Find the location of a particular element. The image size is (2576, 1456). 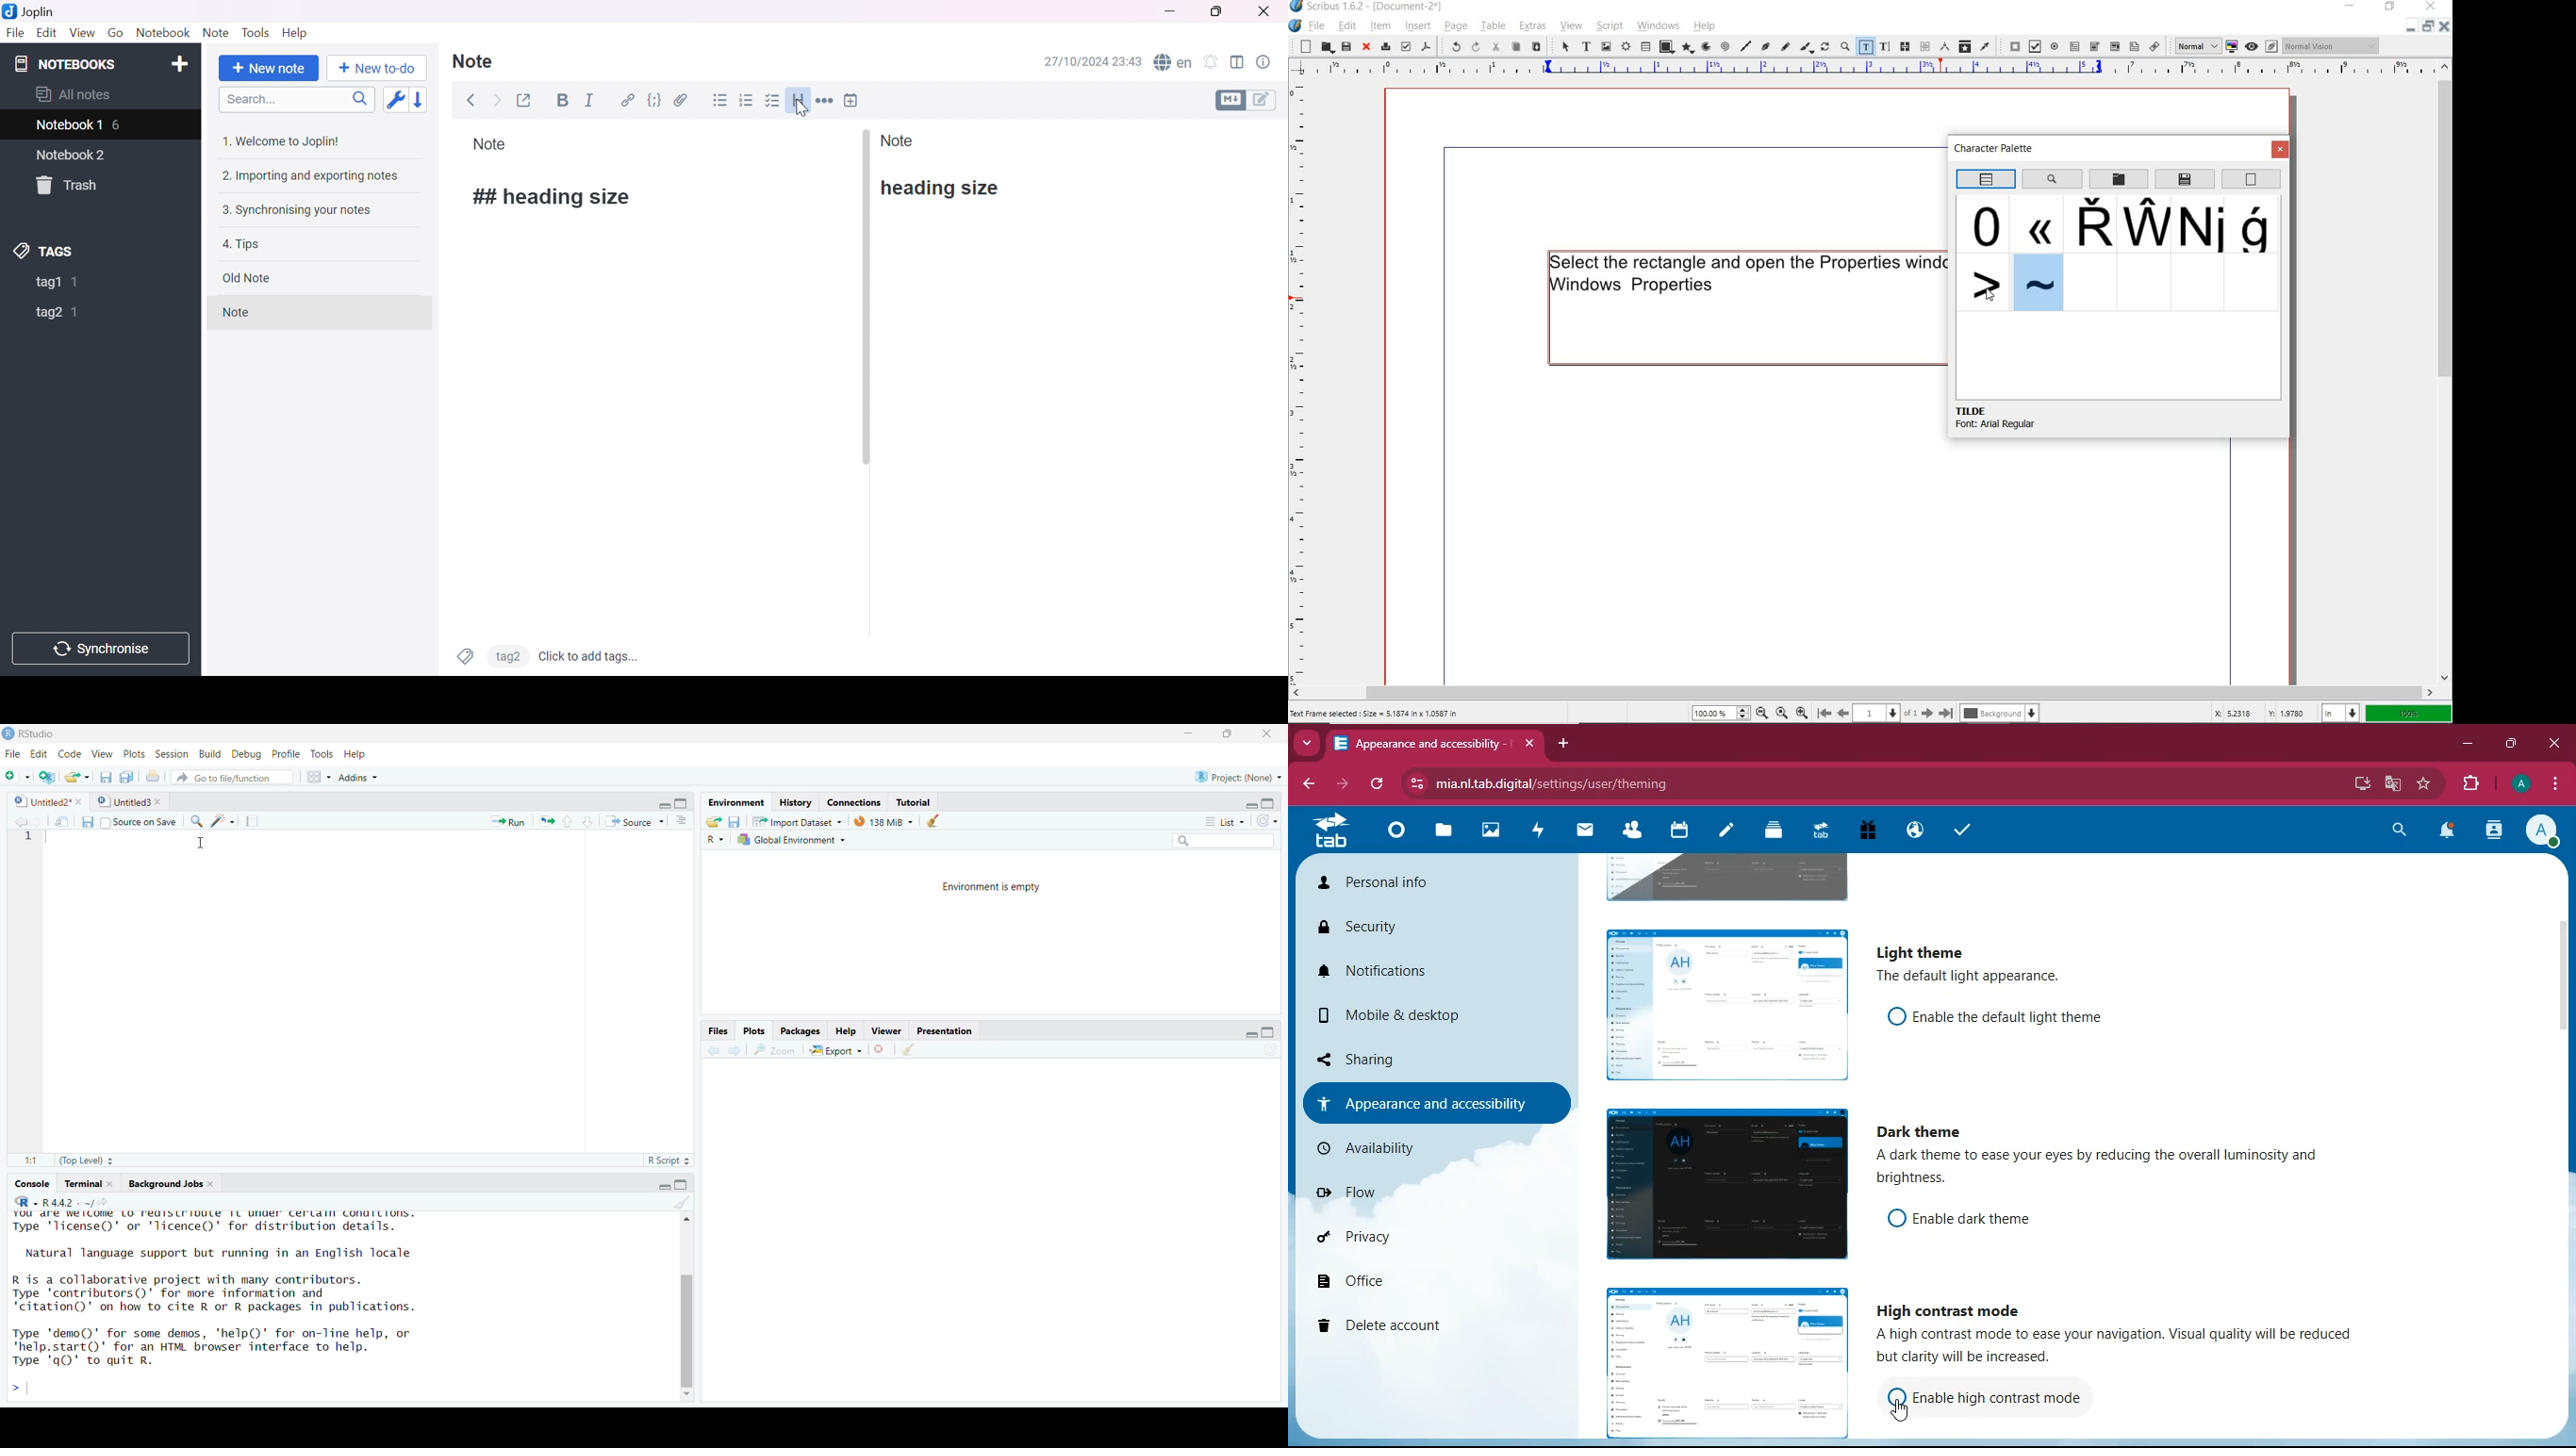

calendar is located at coordinates (1676, 832).